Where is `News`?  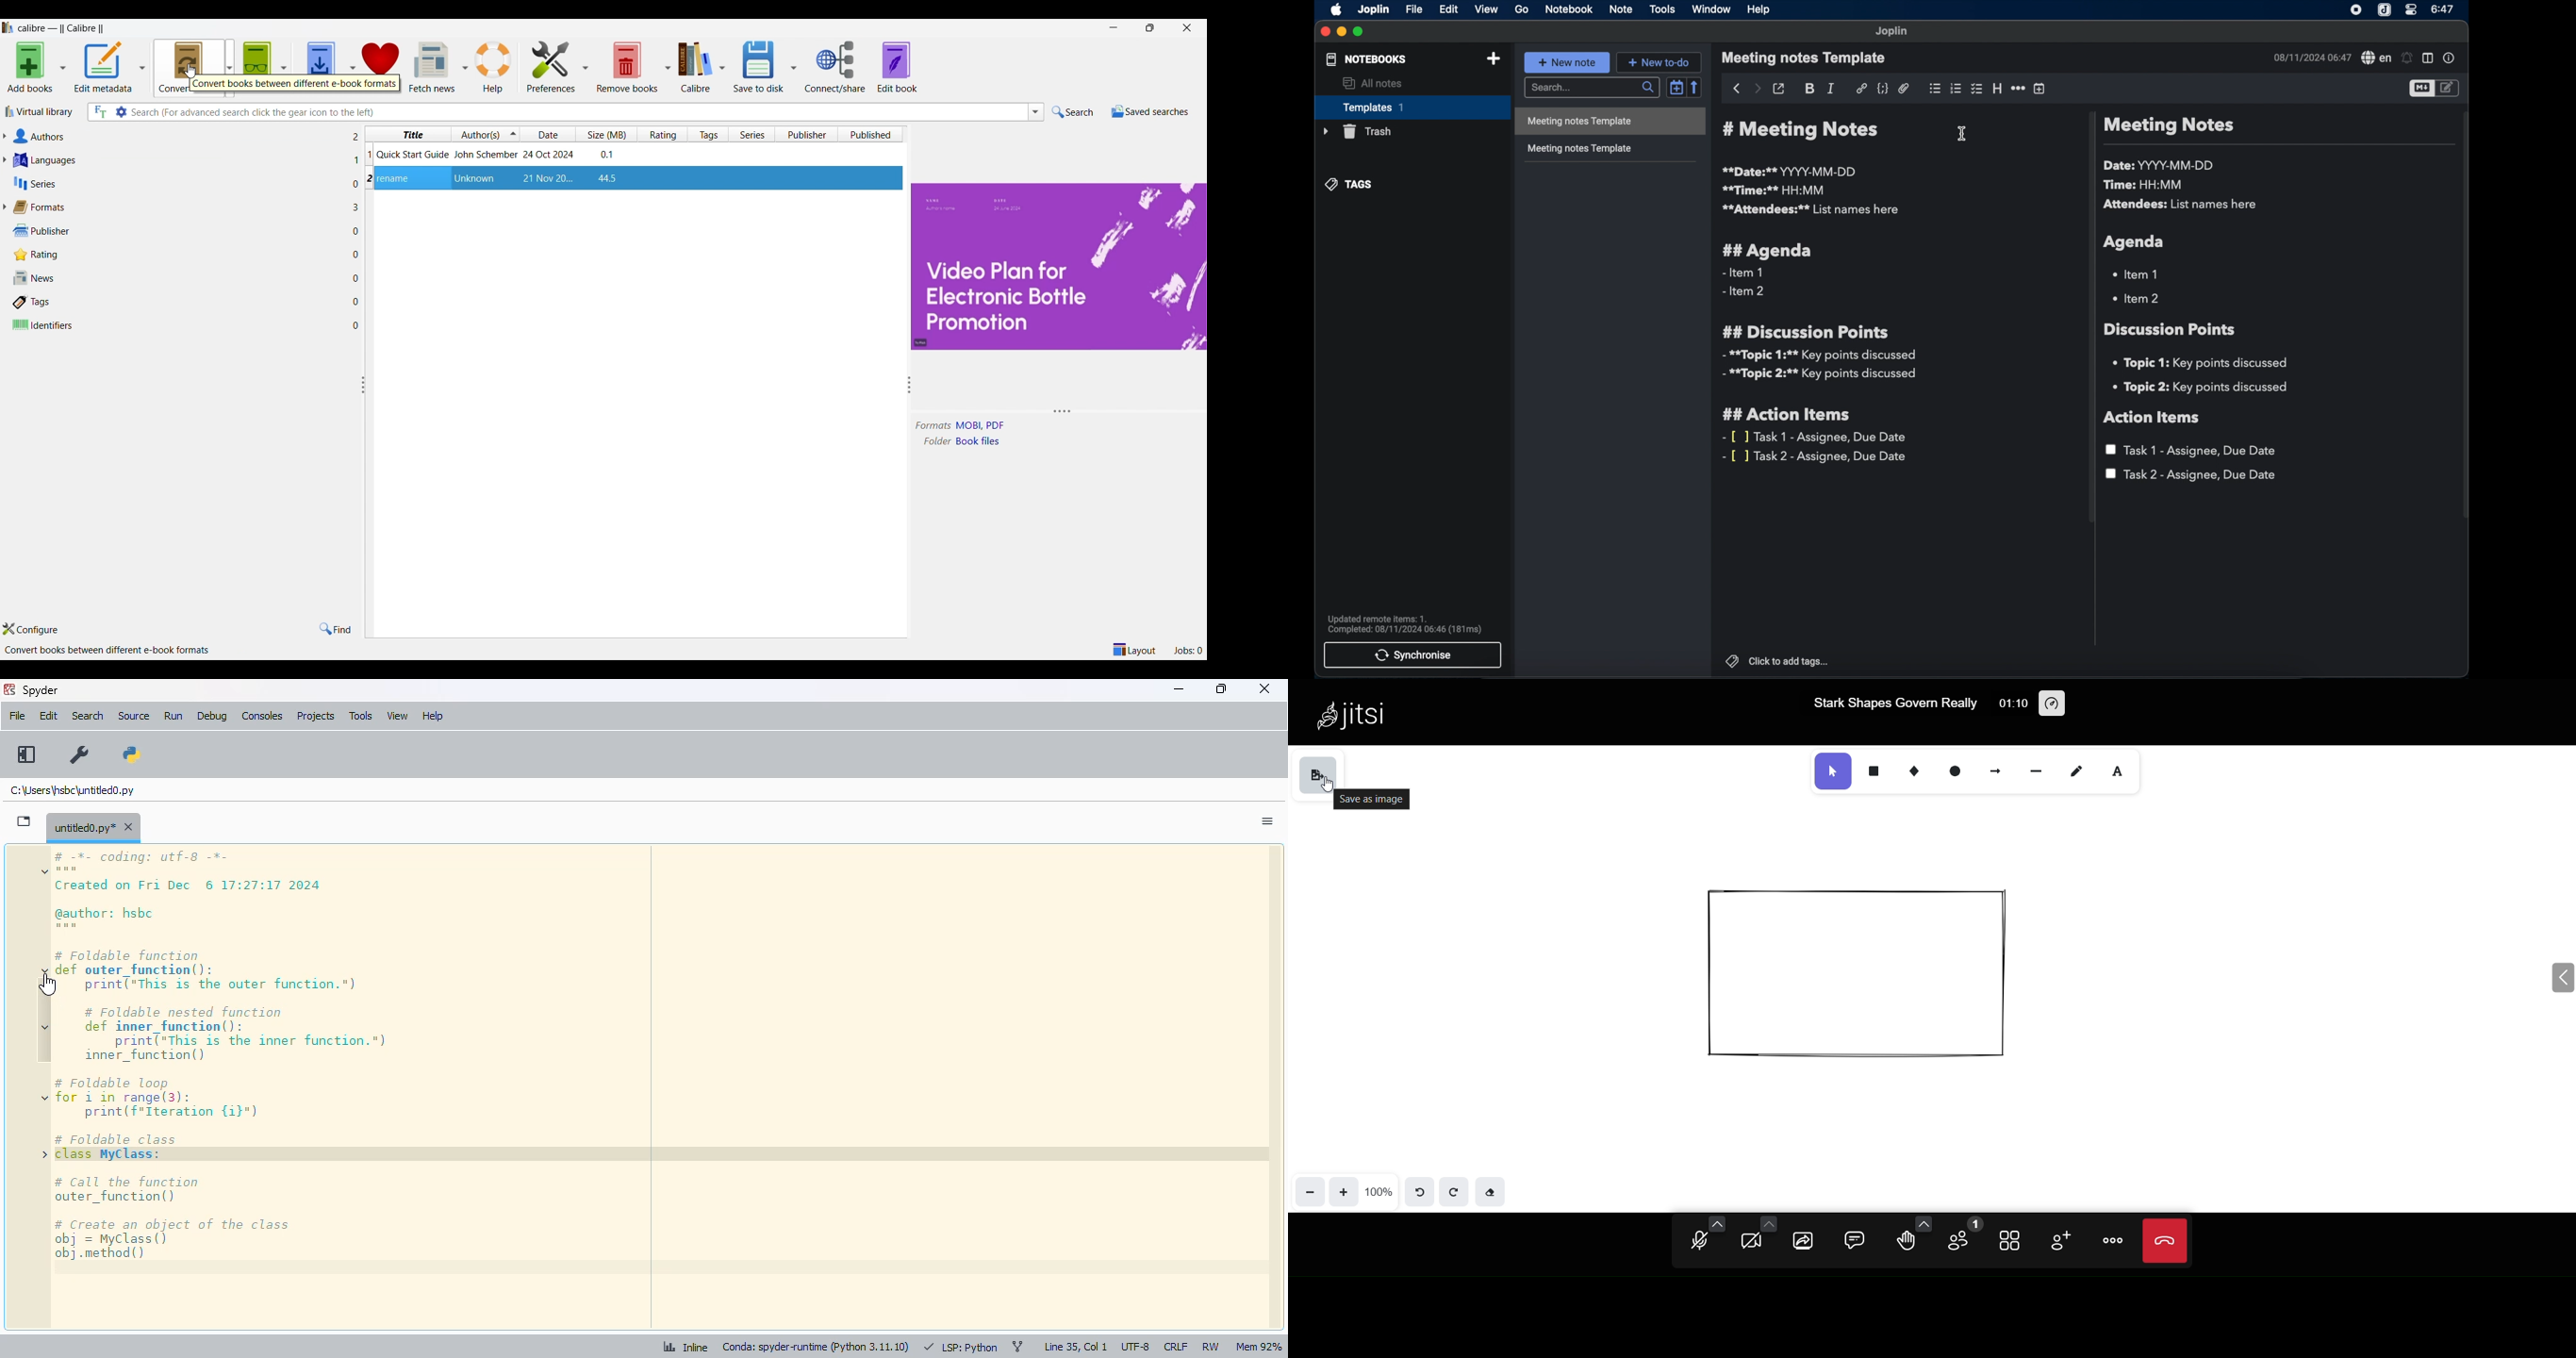 News is located at coordinates (178, 277).